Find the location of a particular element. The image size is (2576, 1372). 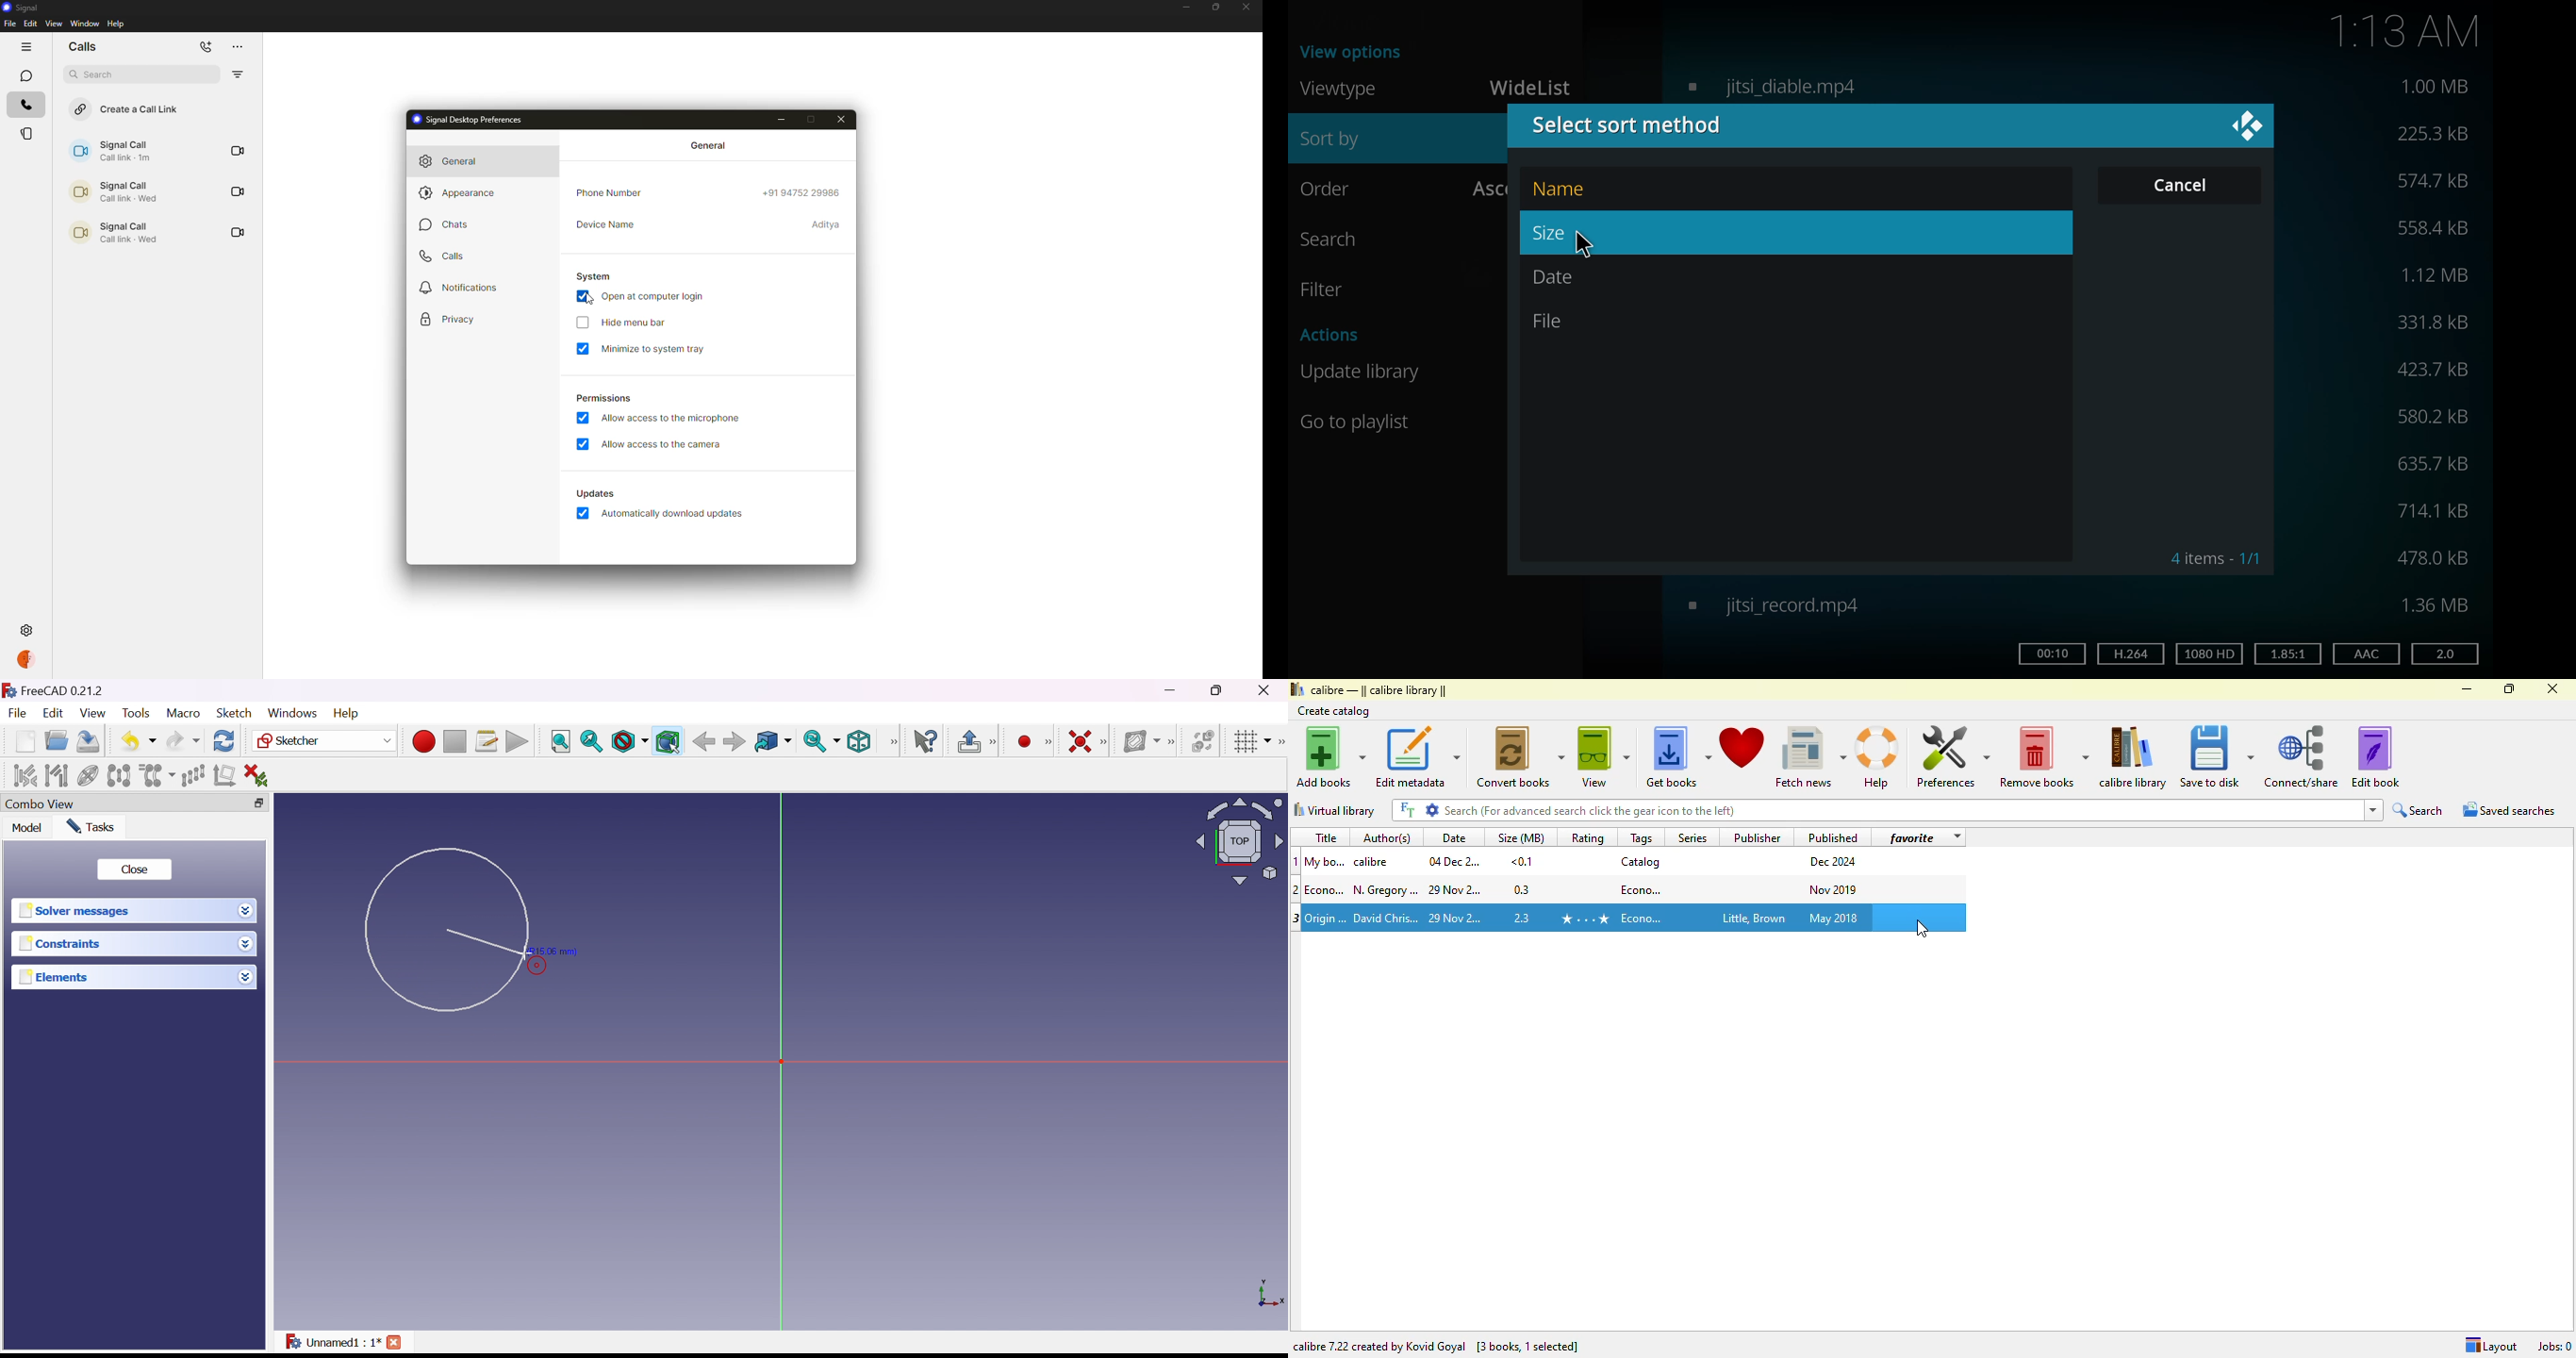

tag is located at coordinates (1643, 919).